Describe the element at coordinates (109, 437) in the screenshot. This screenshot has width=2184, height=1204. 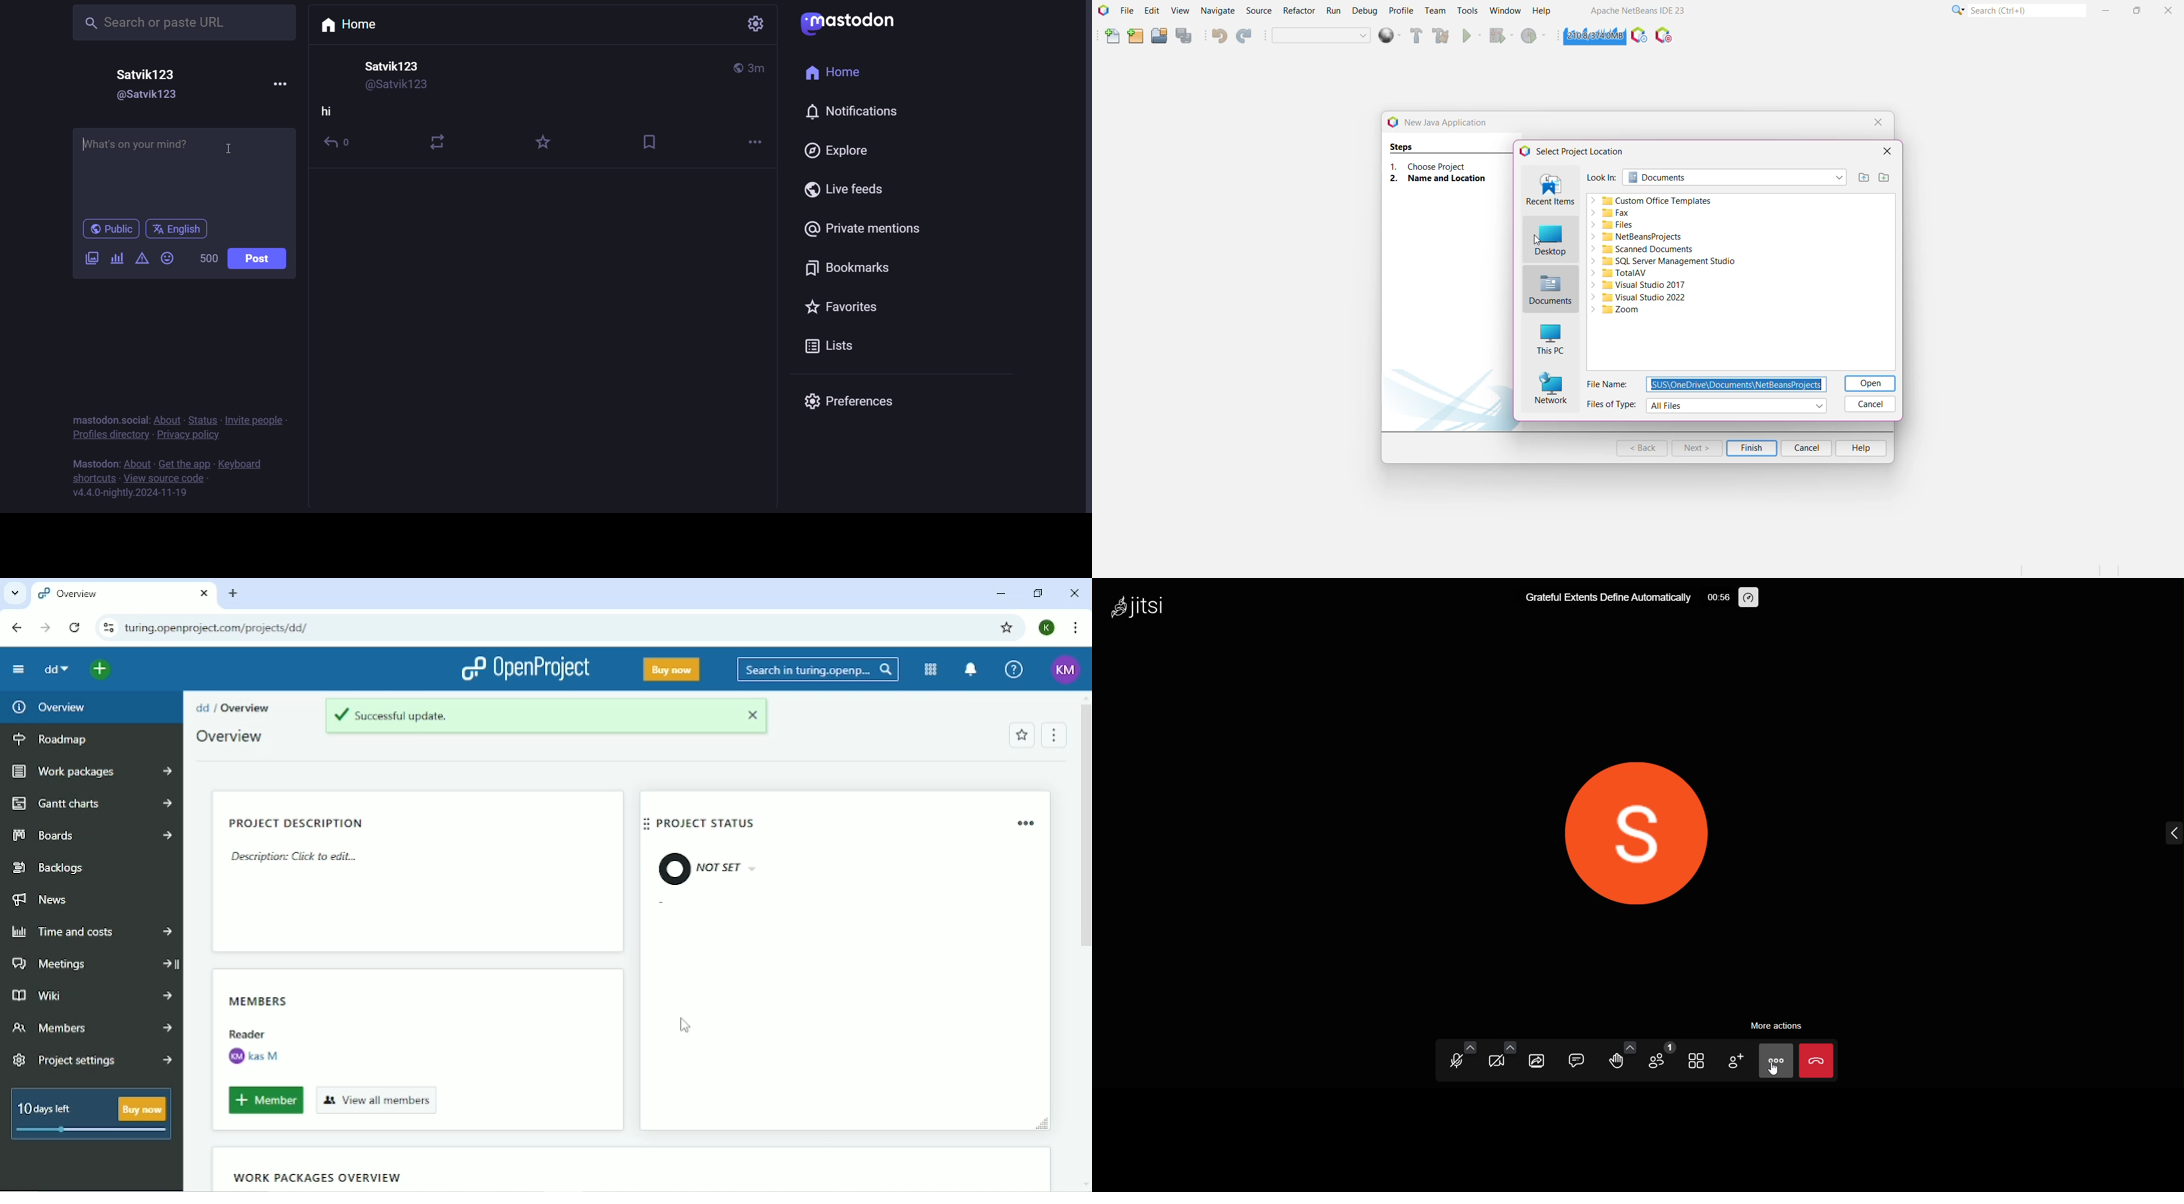
I see `profiles` at that location.